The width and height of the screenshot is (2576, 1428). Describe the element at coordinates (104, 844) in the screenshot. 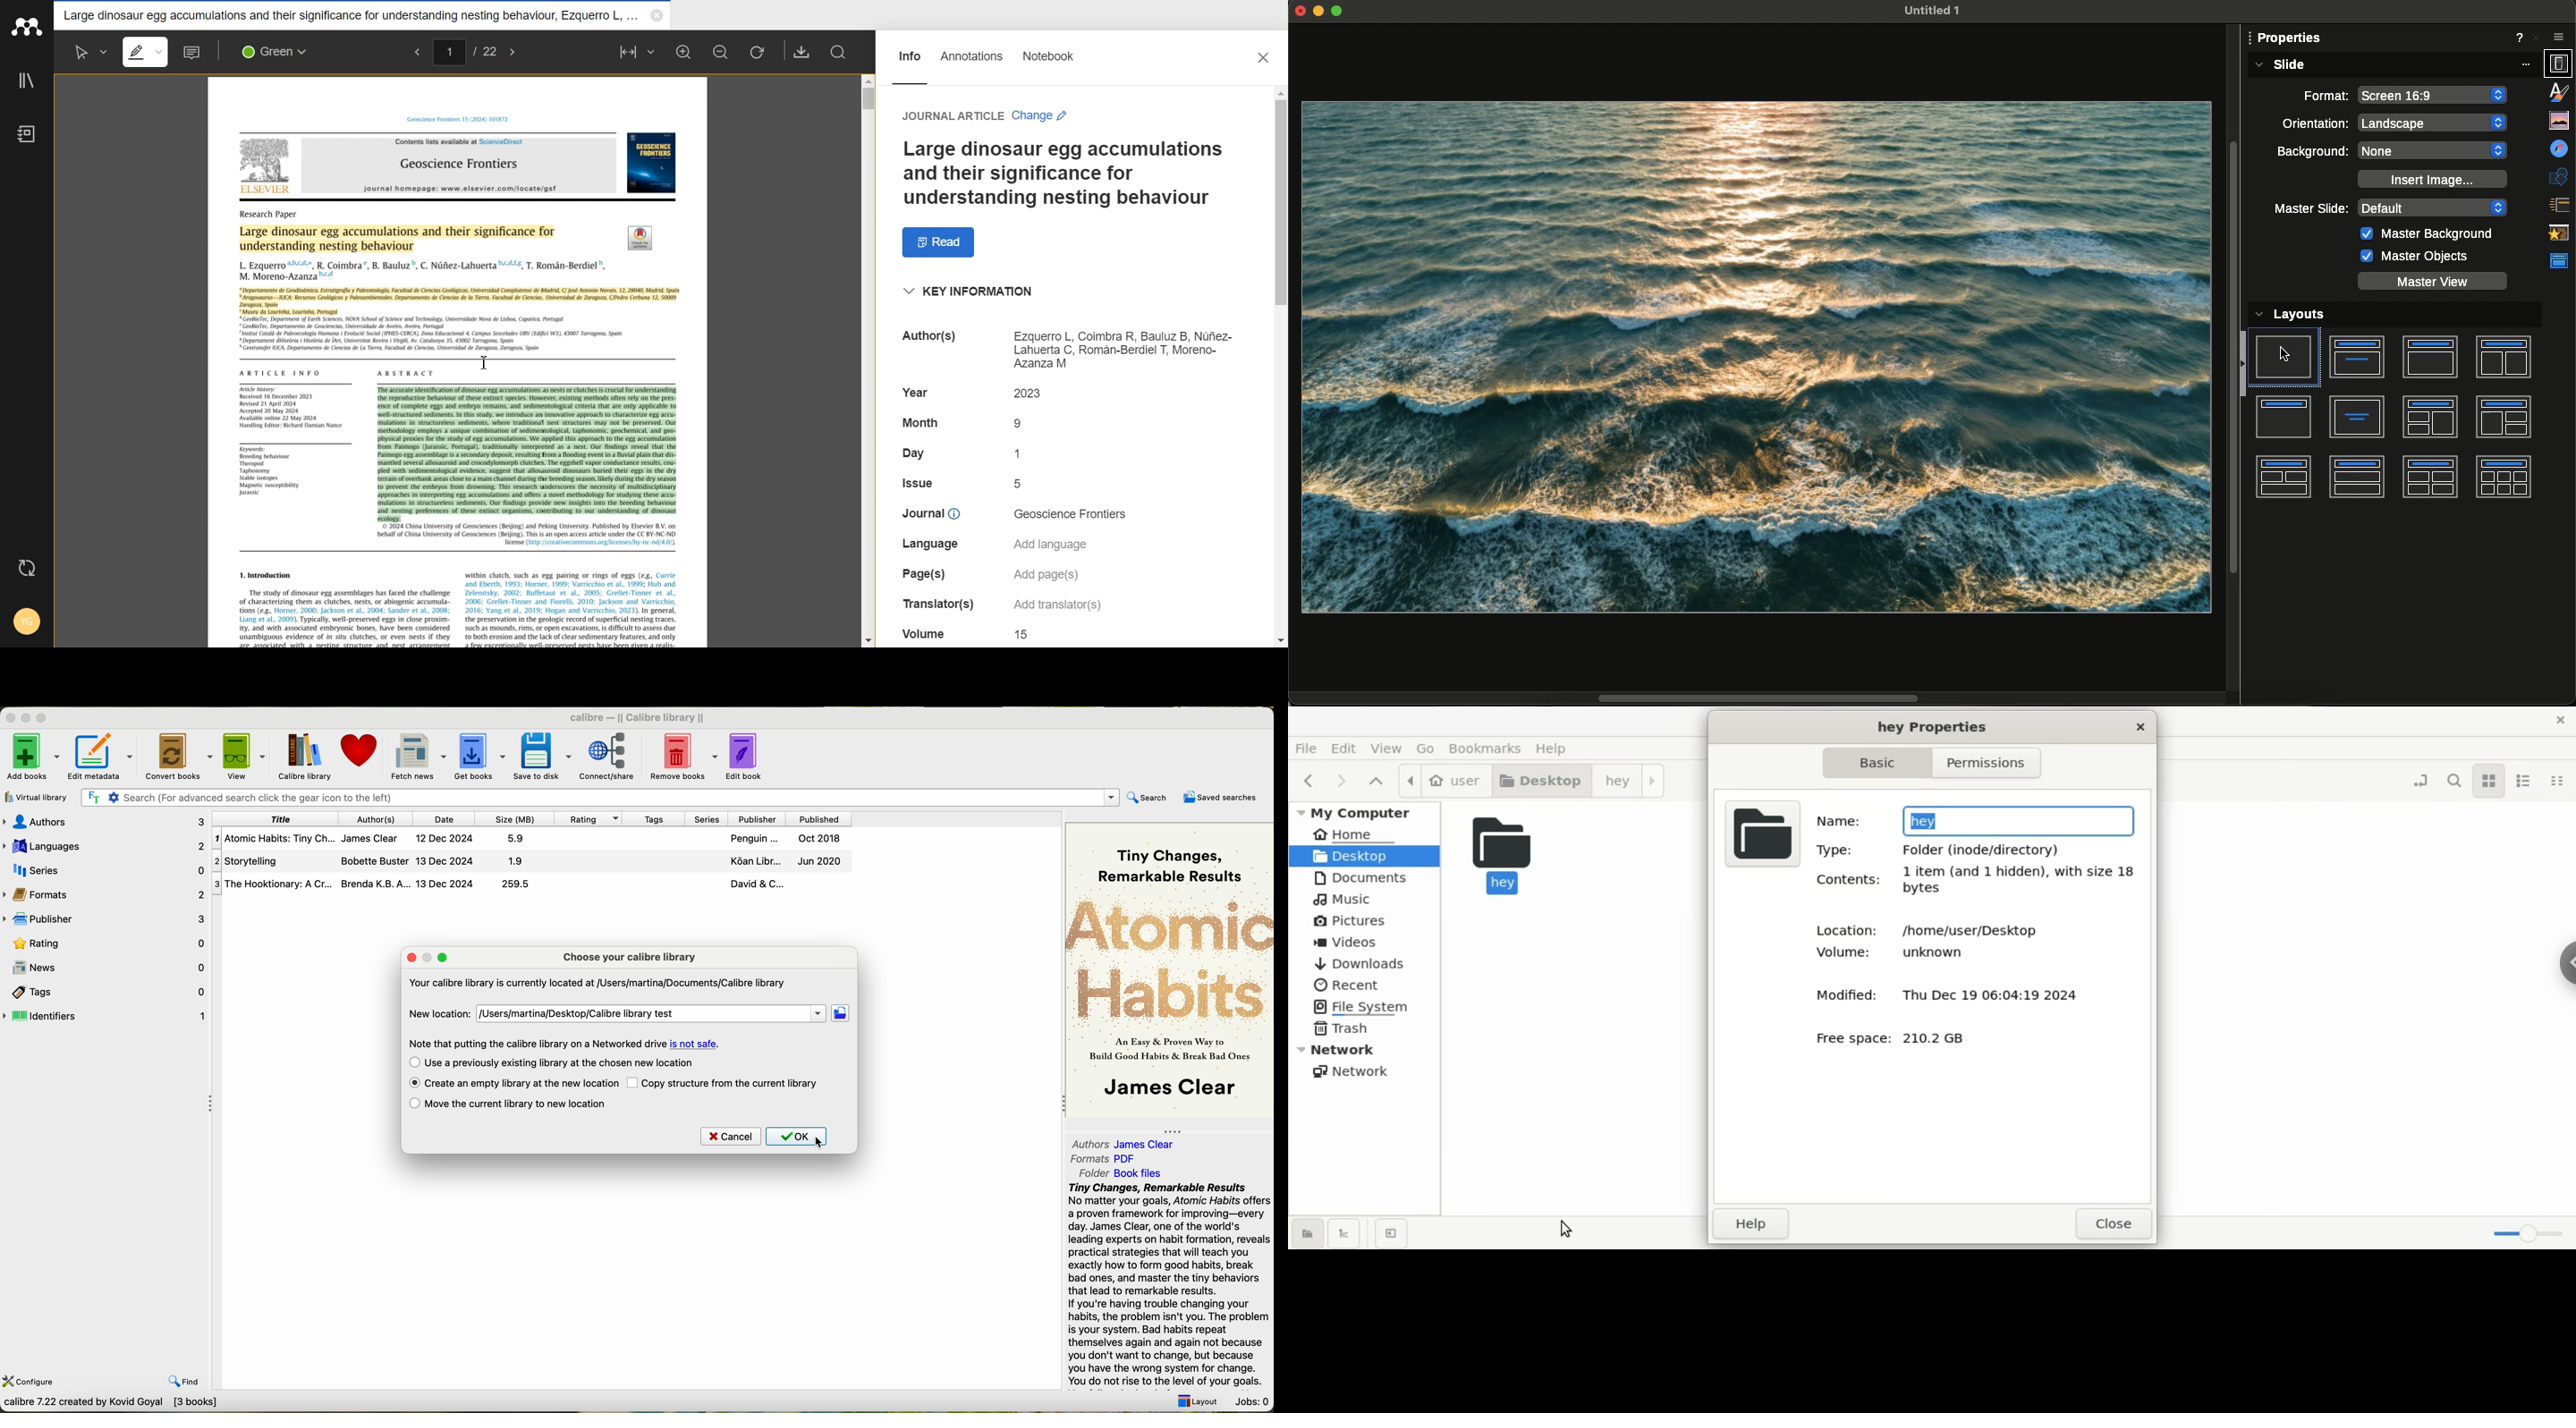

I see `languages` at that location.